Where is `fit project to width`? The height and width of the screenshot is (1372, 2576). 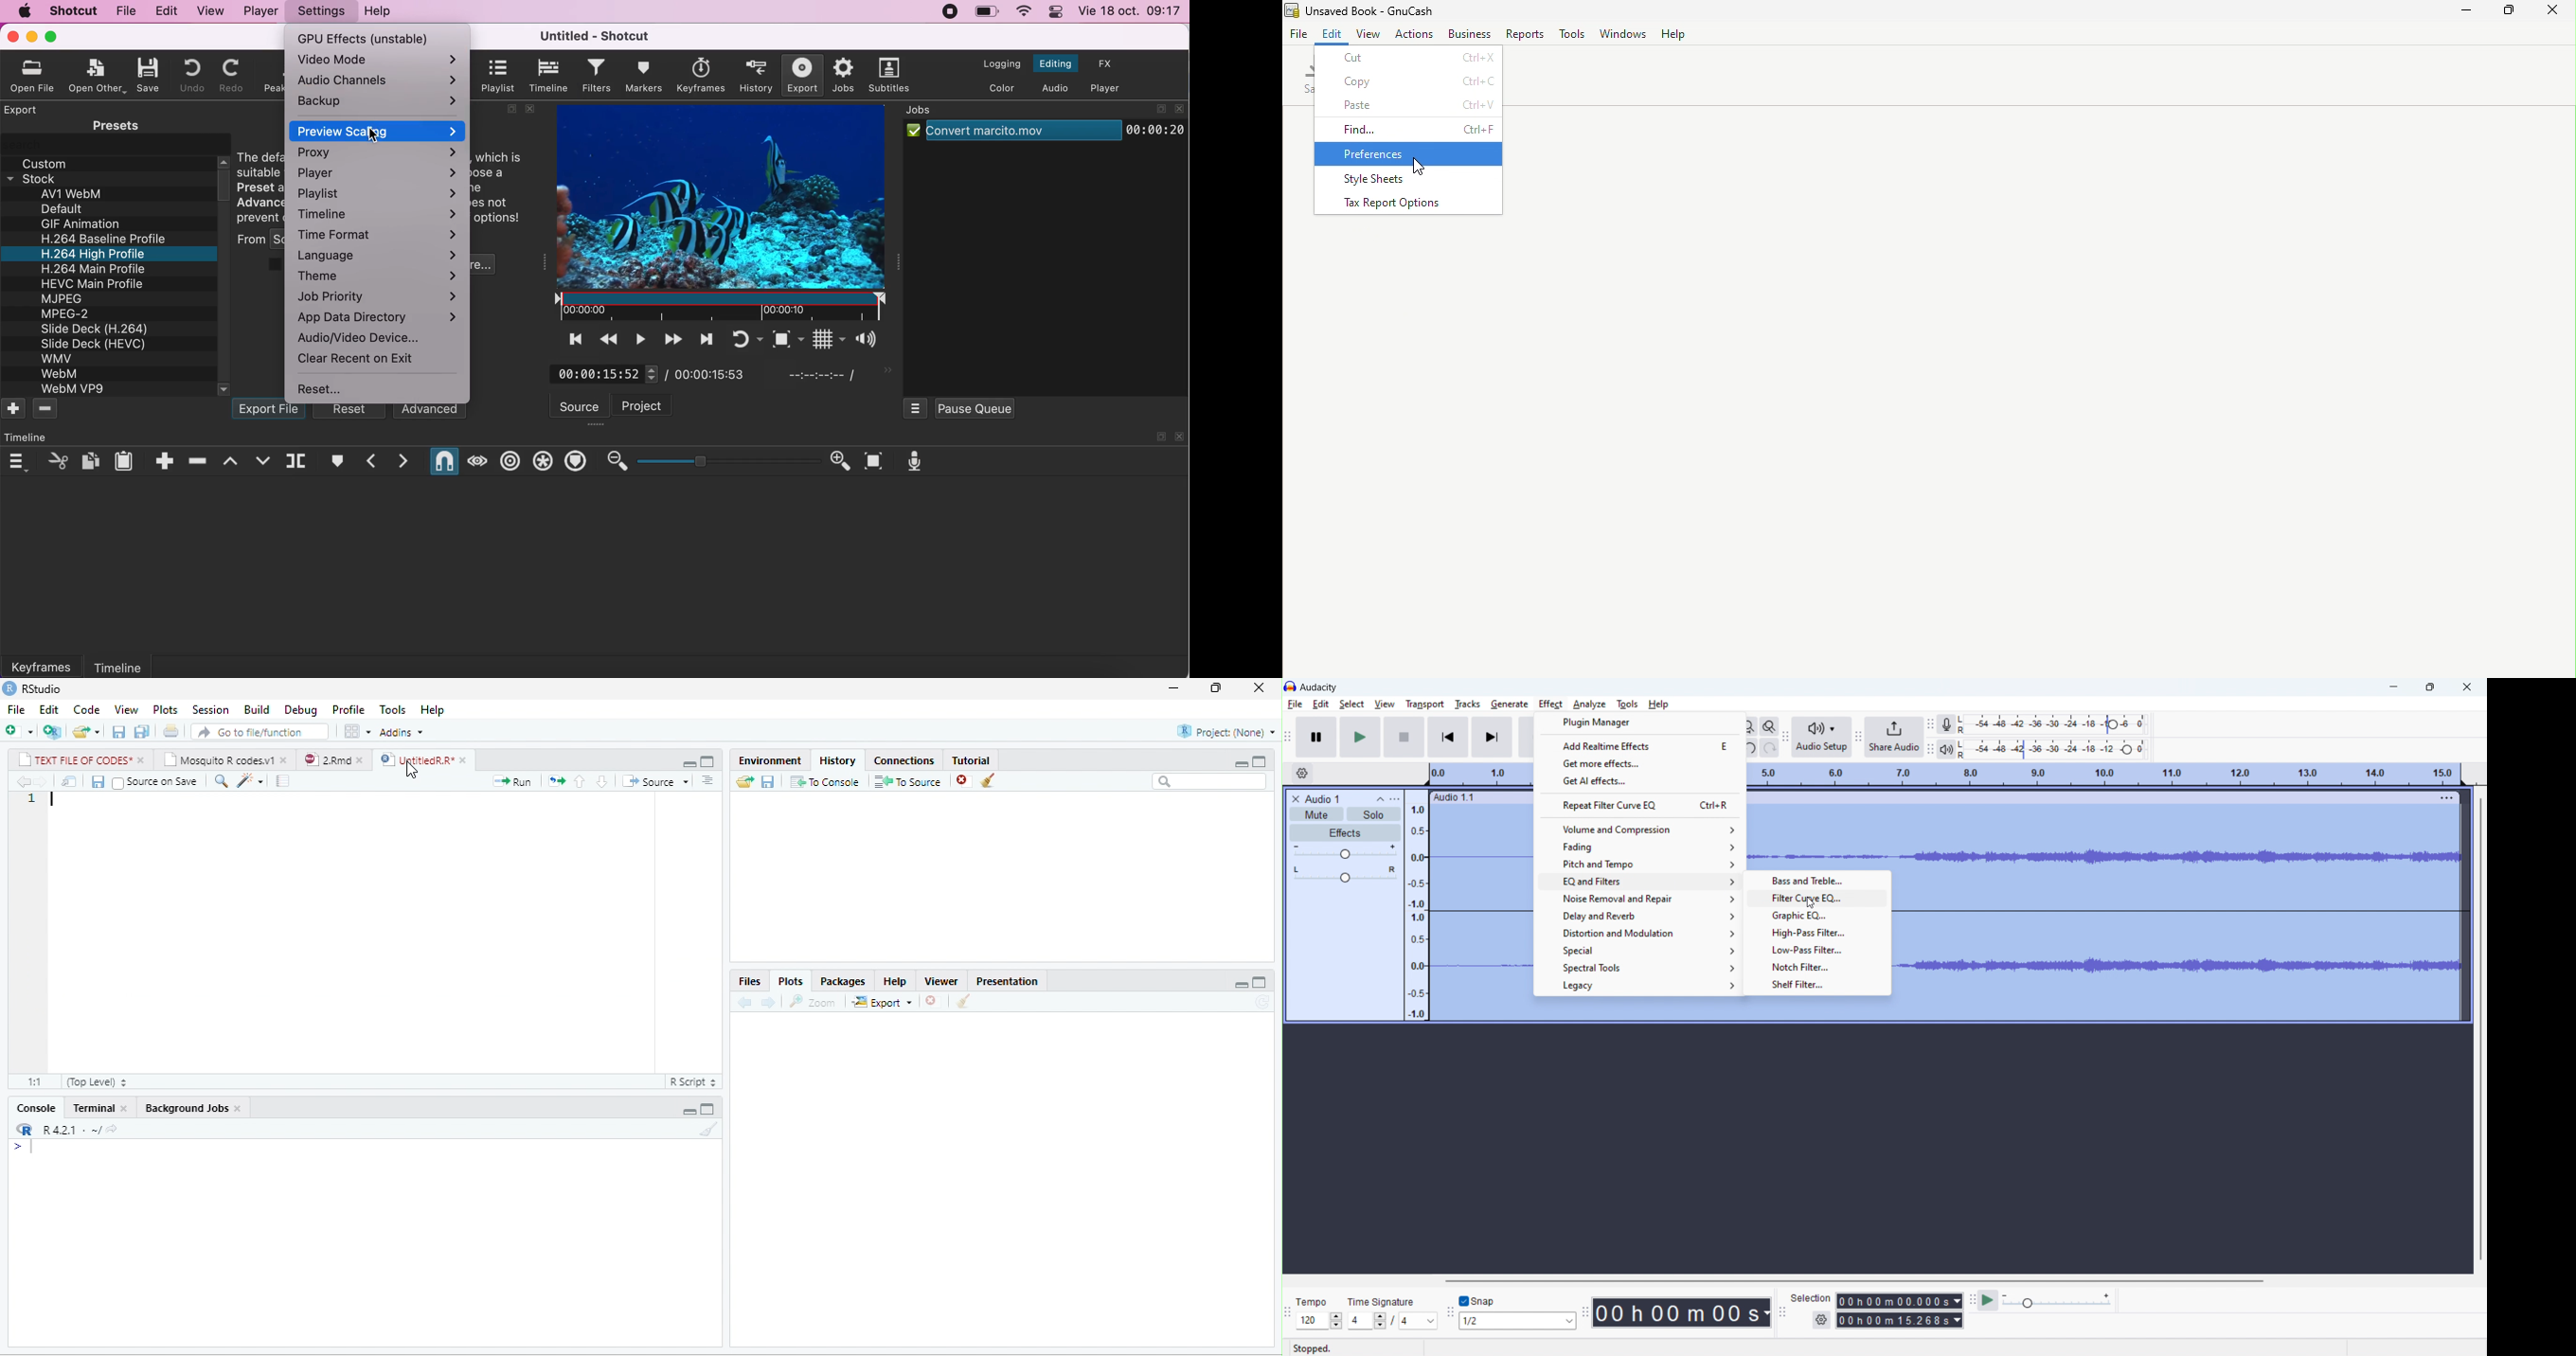 fit project to width is located at coordinates (1751, 727).